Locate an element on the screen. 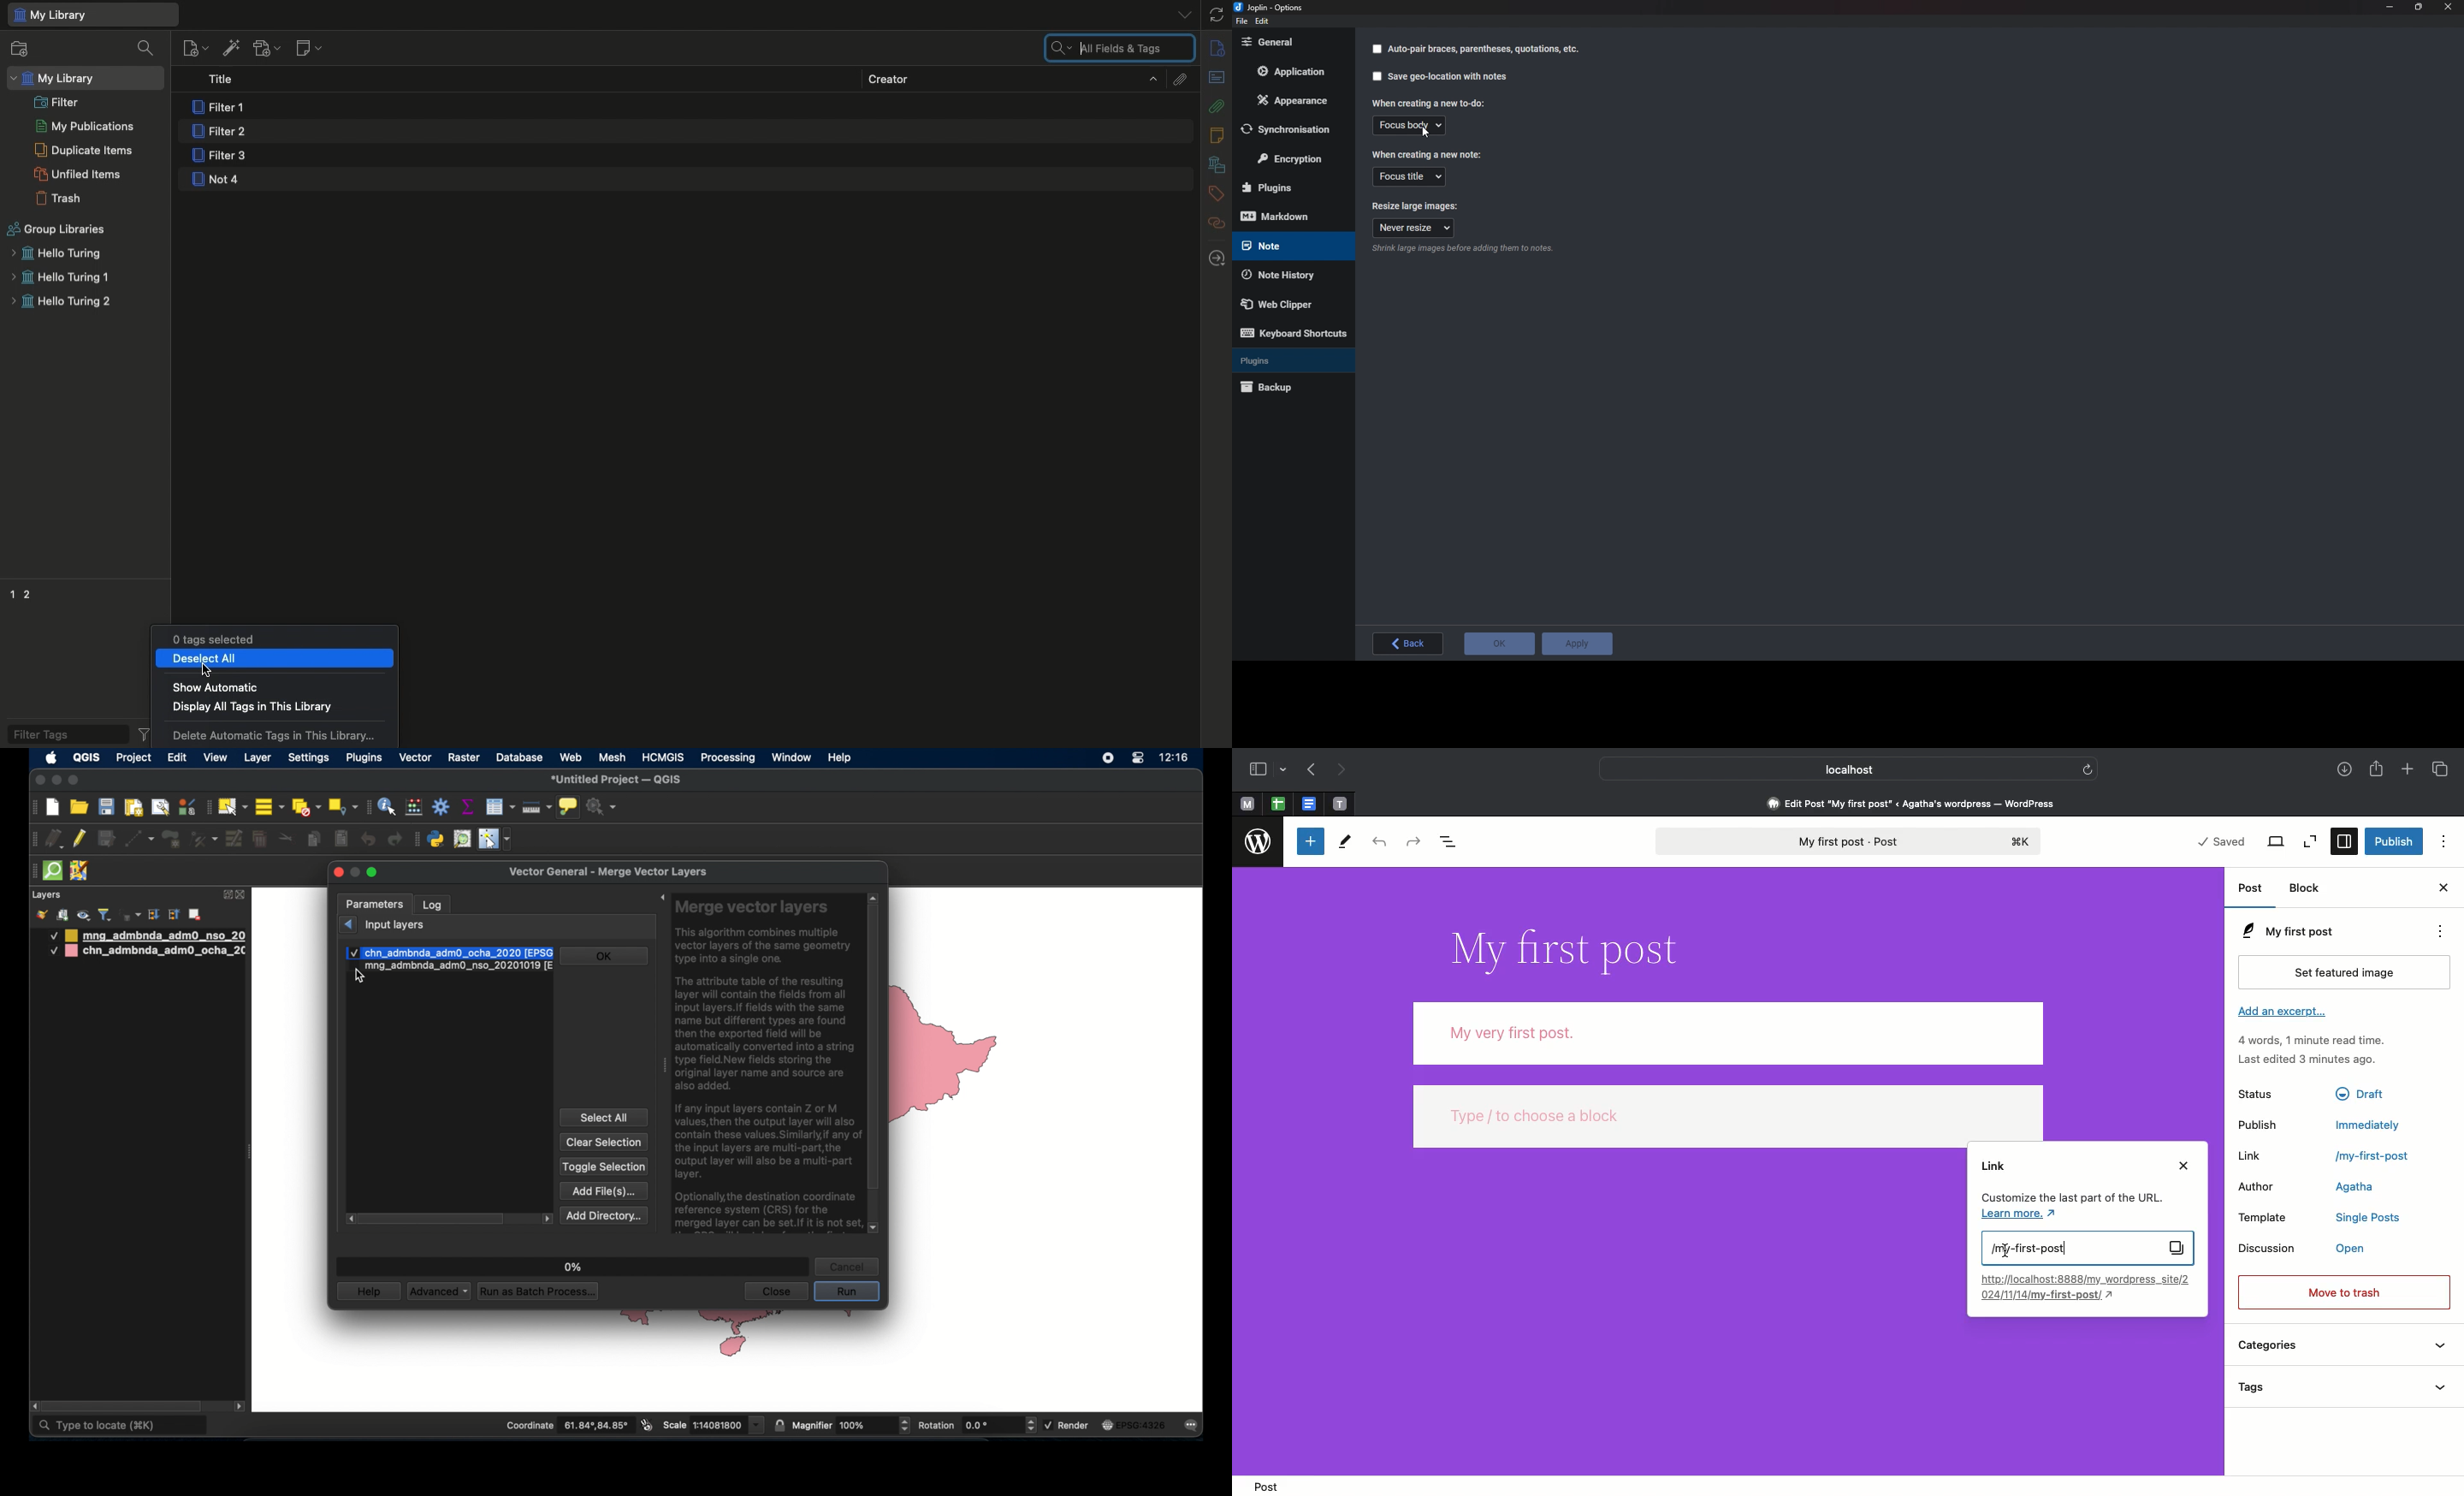 This screenshot has height=1512, width=2464. scroll box is located at coordinates (873, 1049).